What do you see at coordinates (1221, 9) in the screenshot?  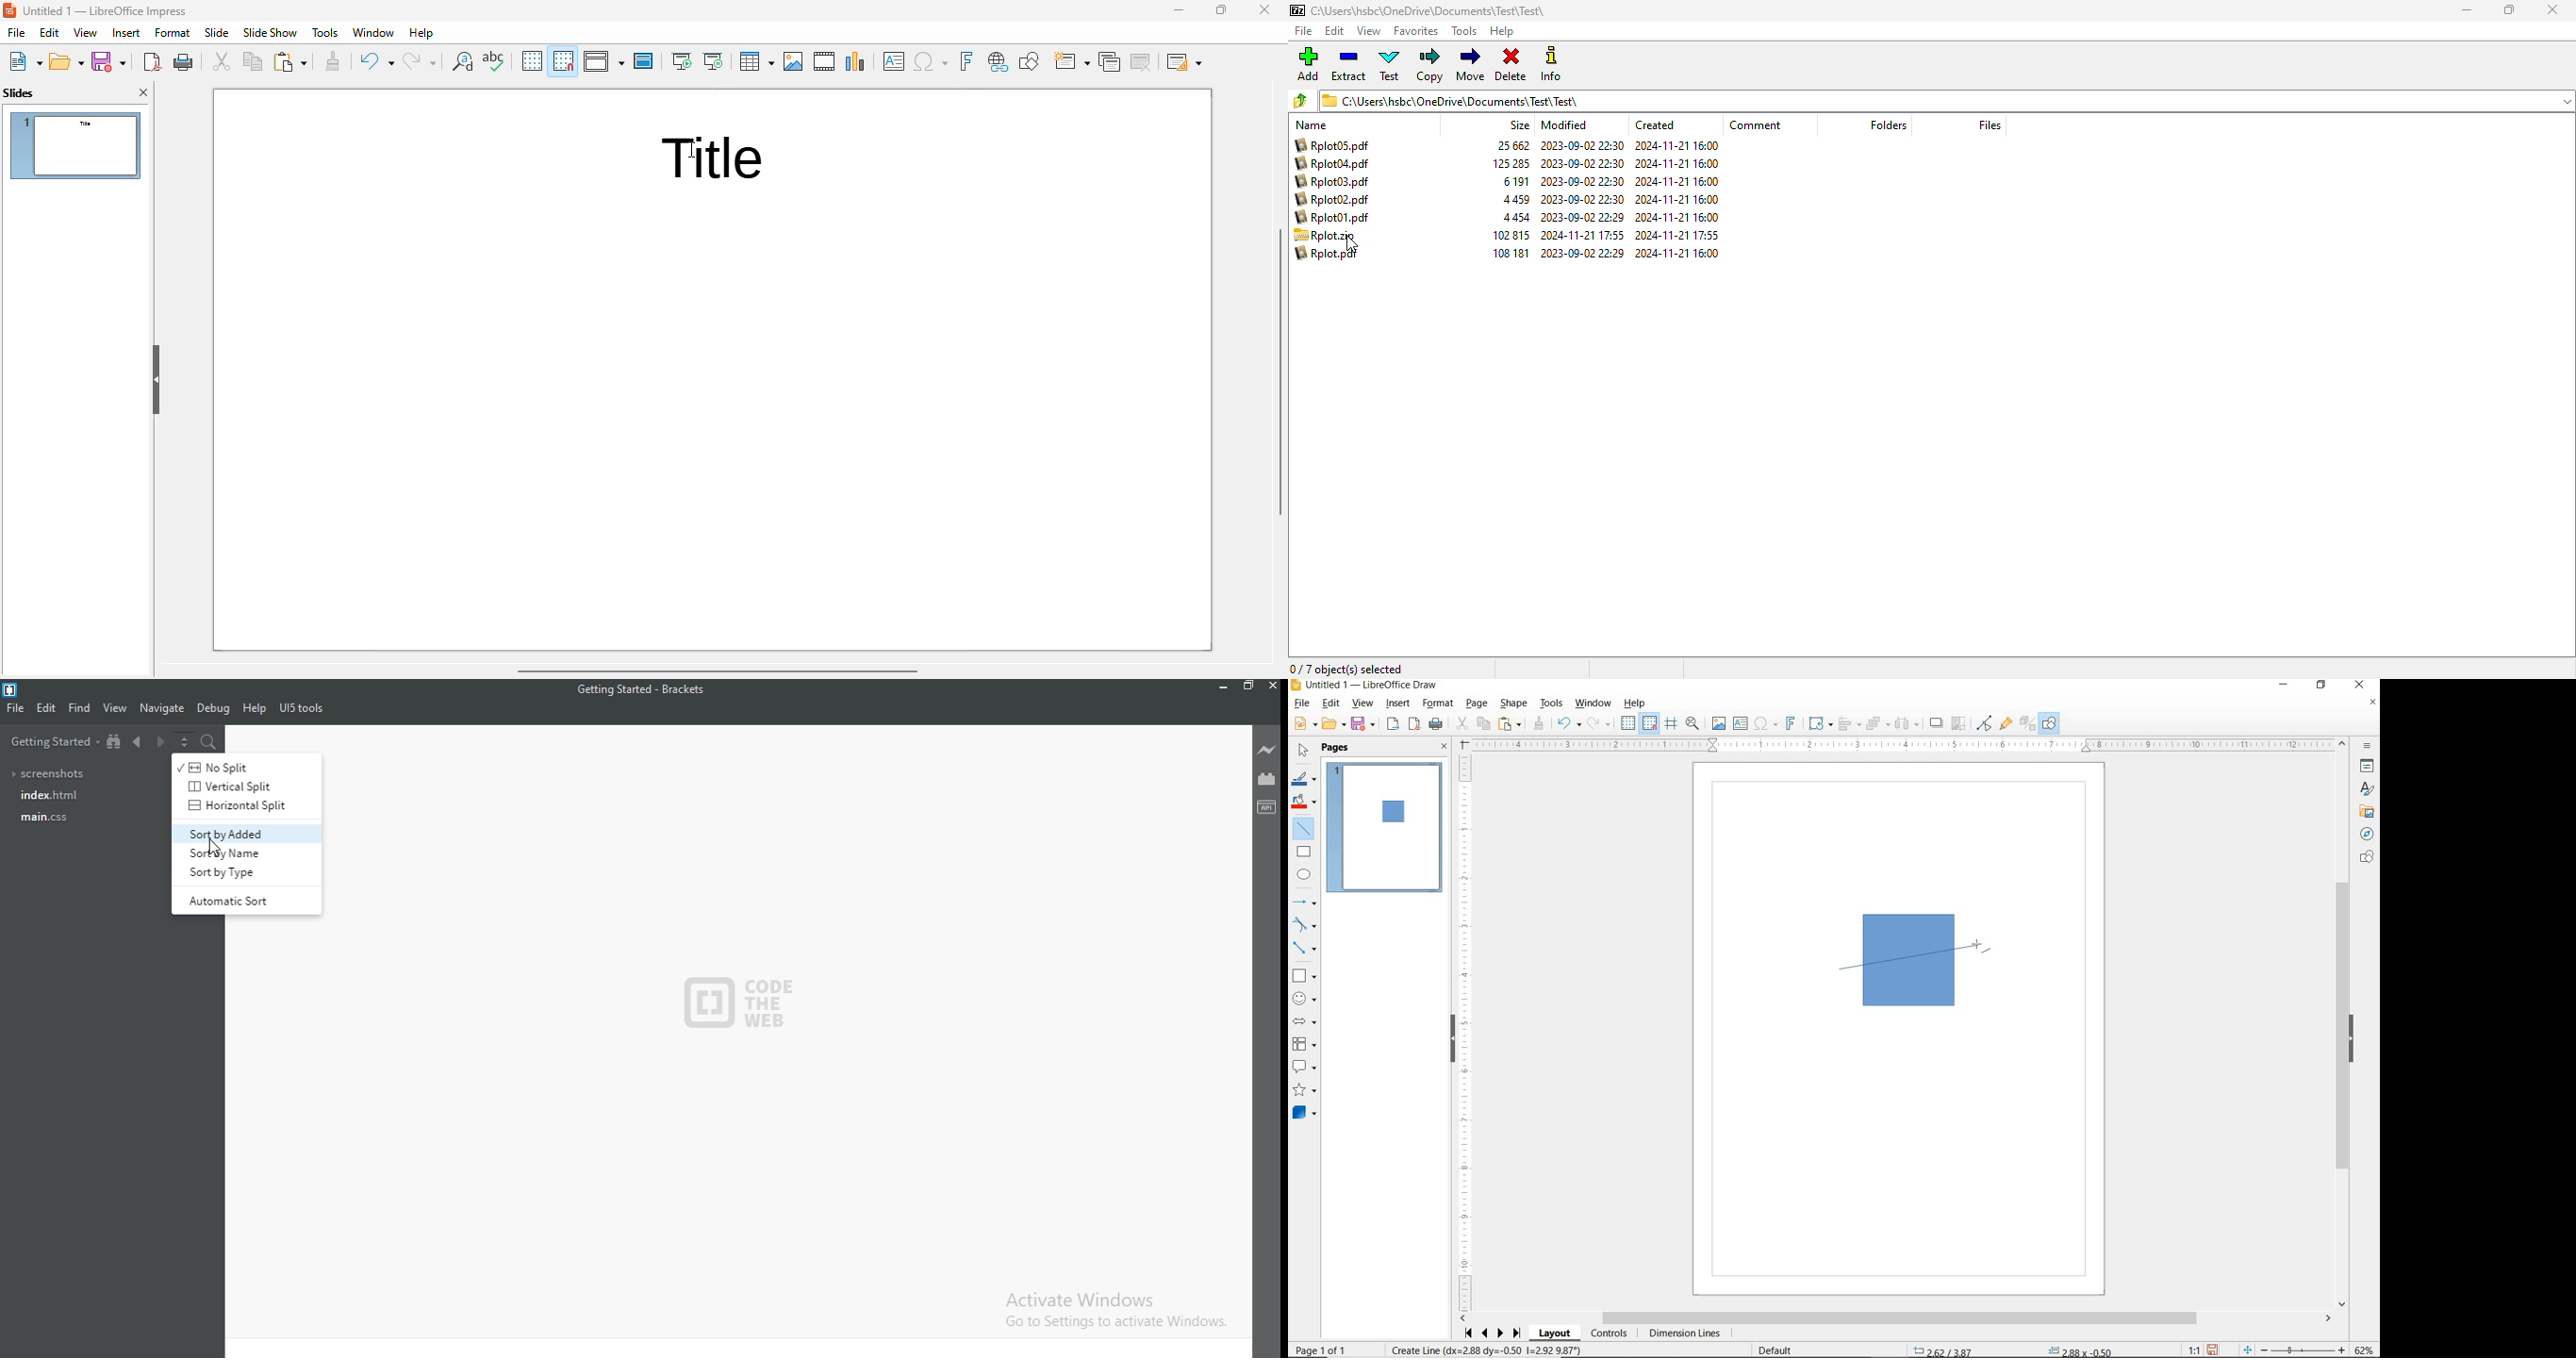 I see `maximize` at bounding box center [1221, 9].